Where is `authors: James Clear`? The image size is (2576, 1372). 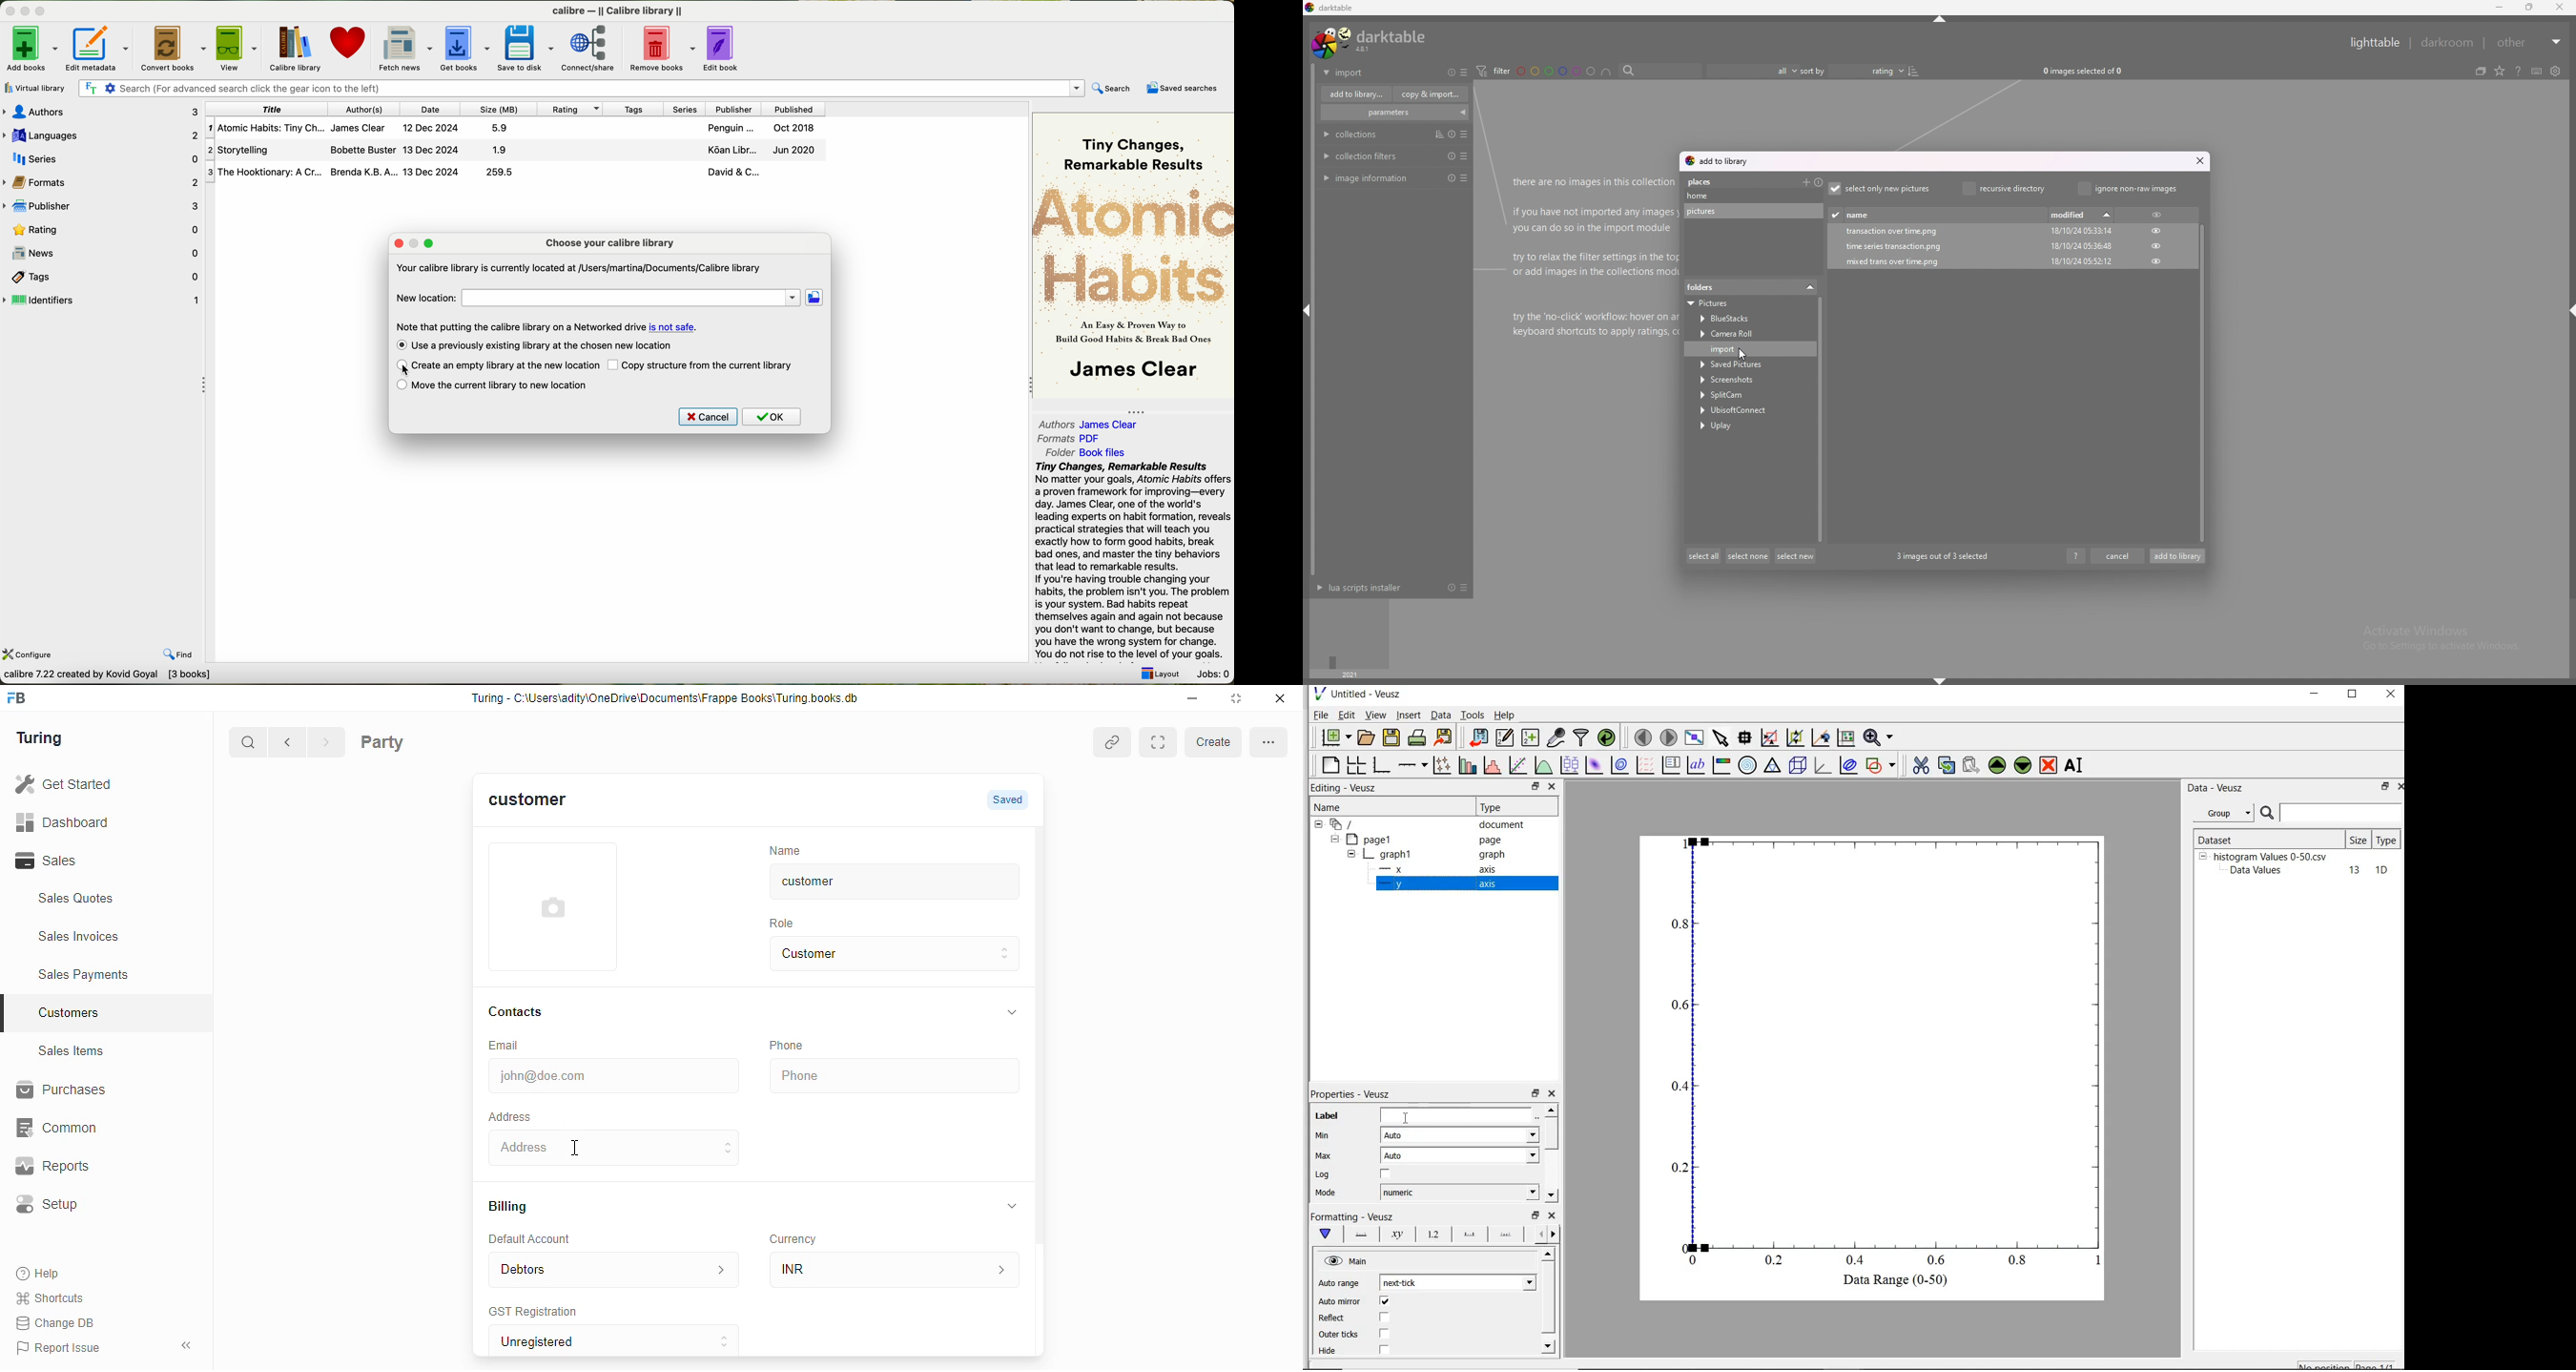
authors: James Clear is located at coordinates (1086, 422).